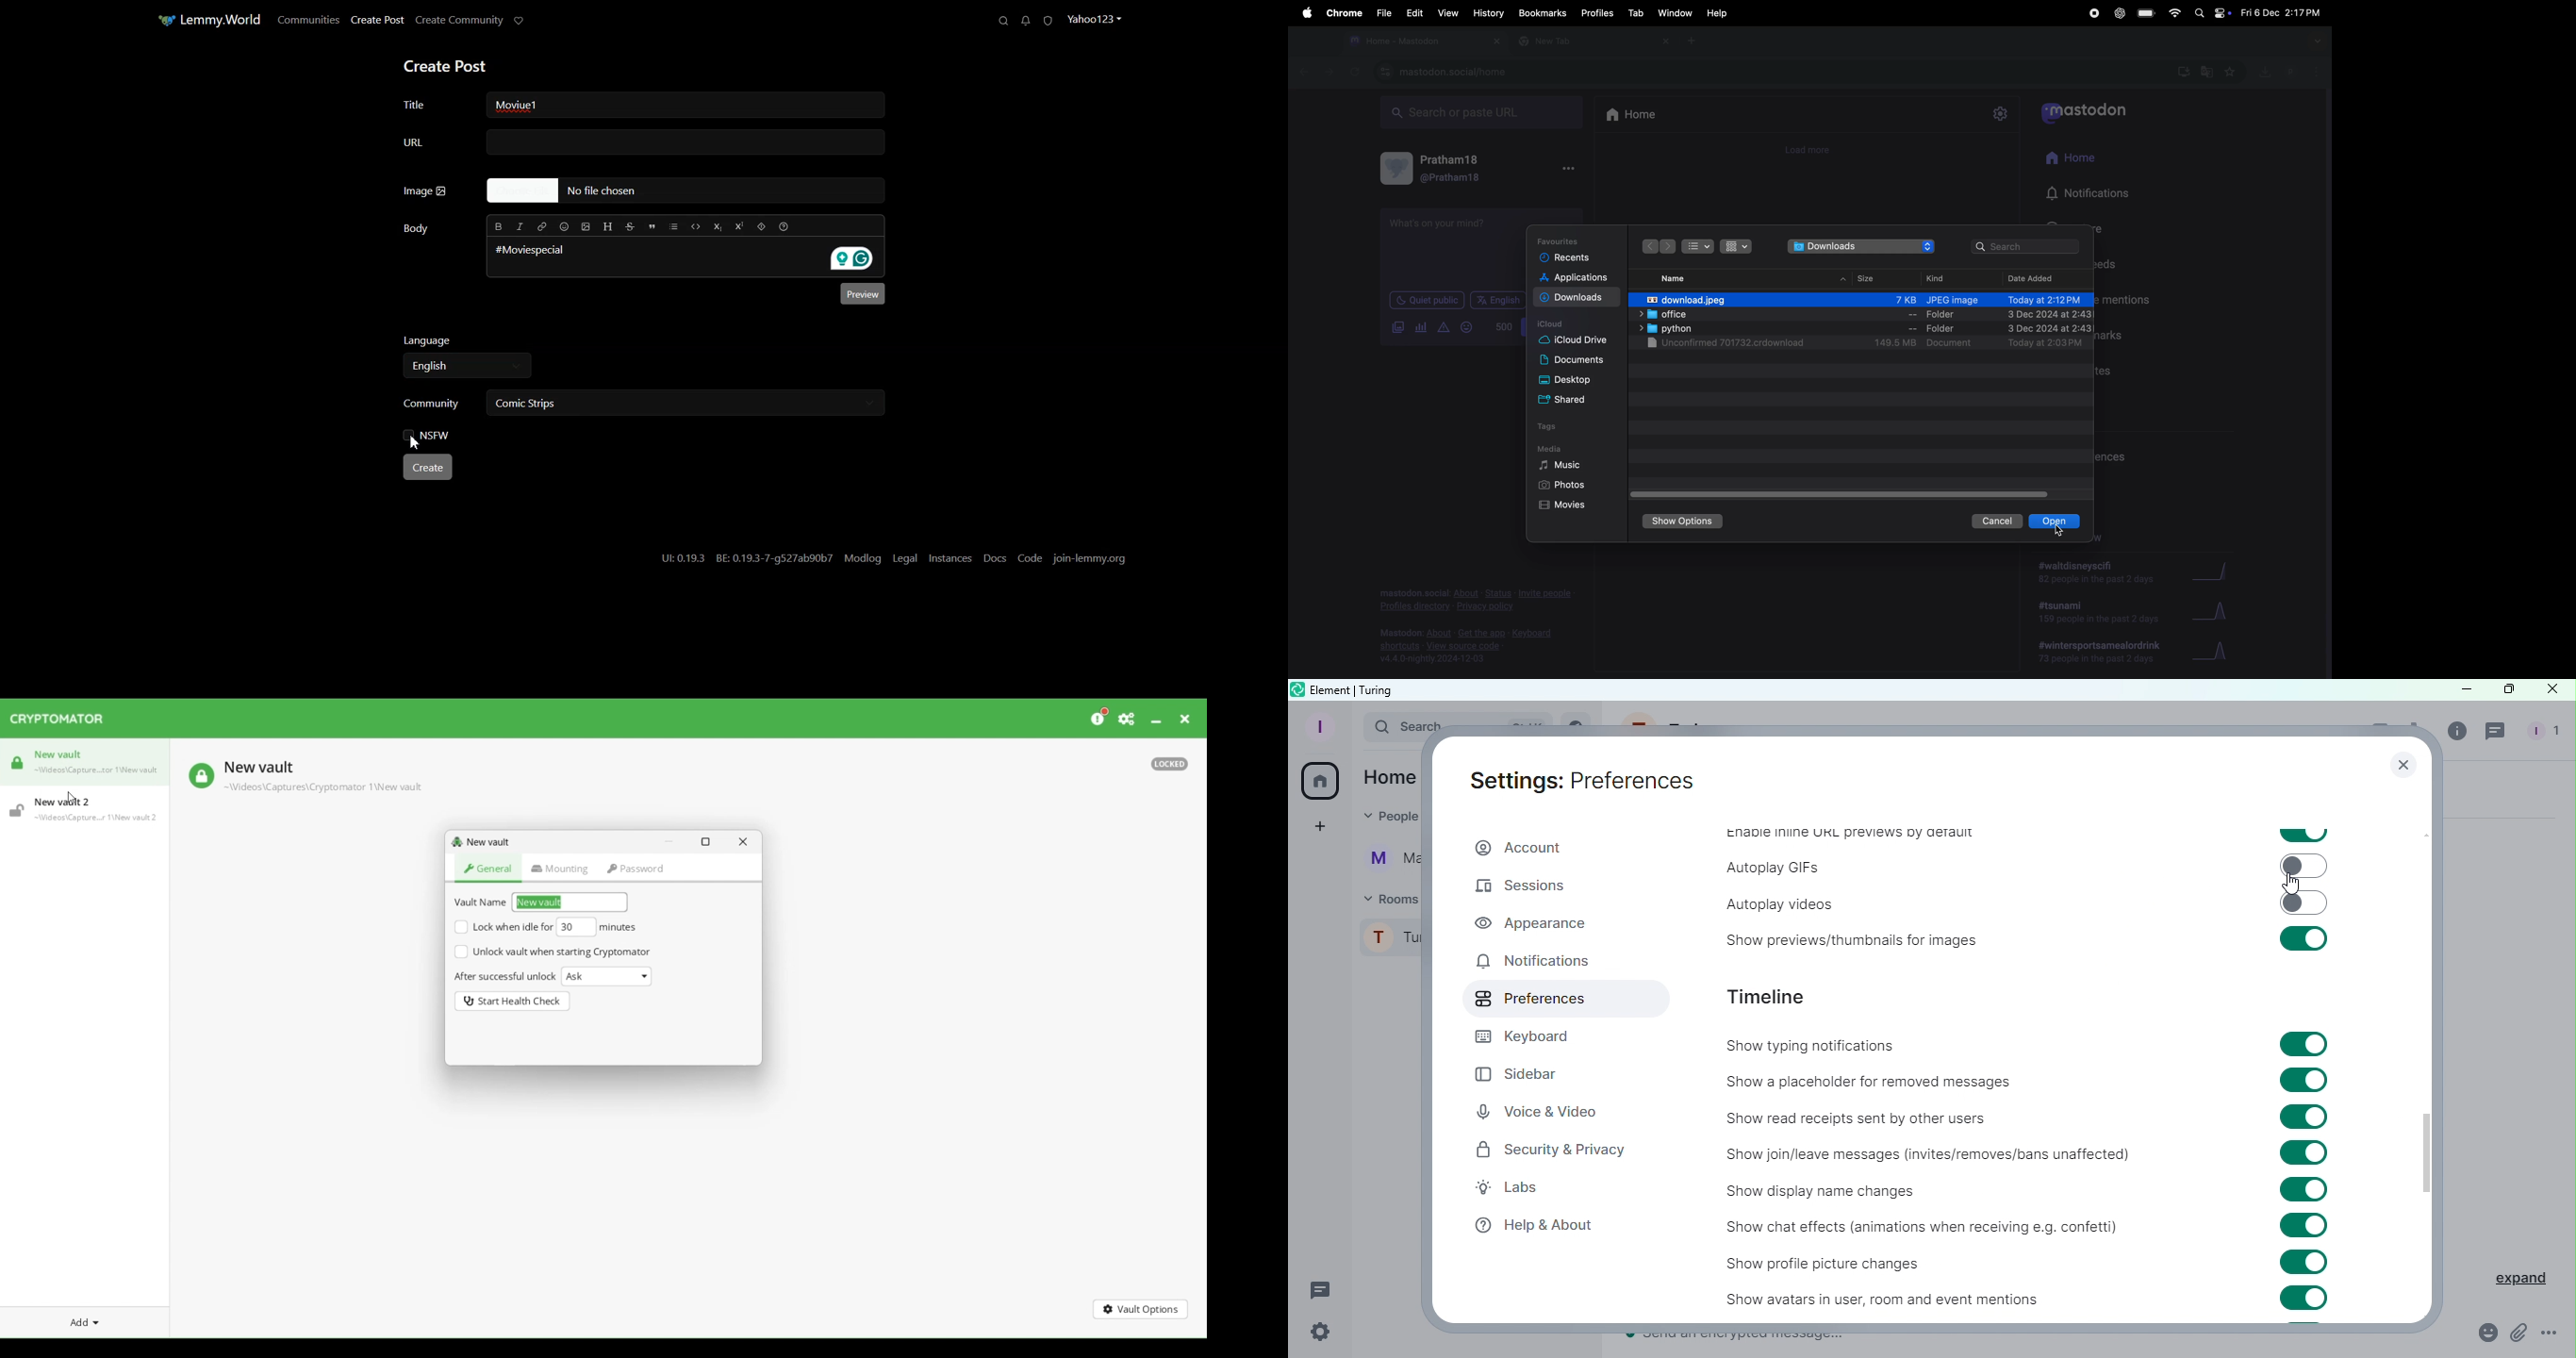  What do you see at coordinates (1520, 849) in the screenshot?
I see `Account` at bounding box center [1520, 849].